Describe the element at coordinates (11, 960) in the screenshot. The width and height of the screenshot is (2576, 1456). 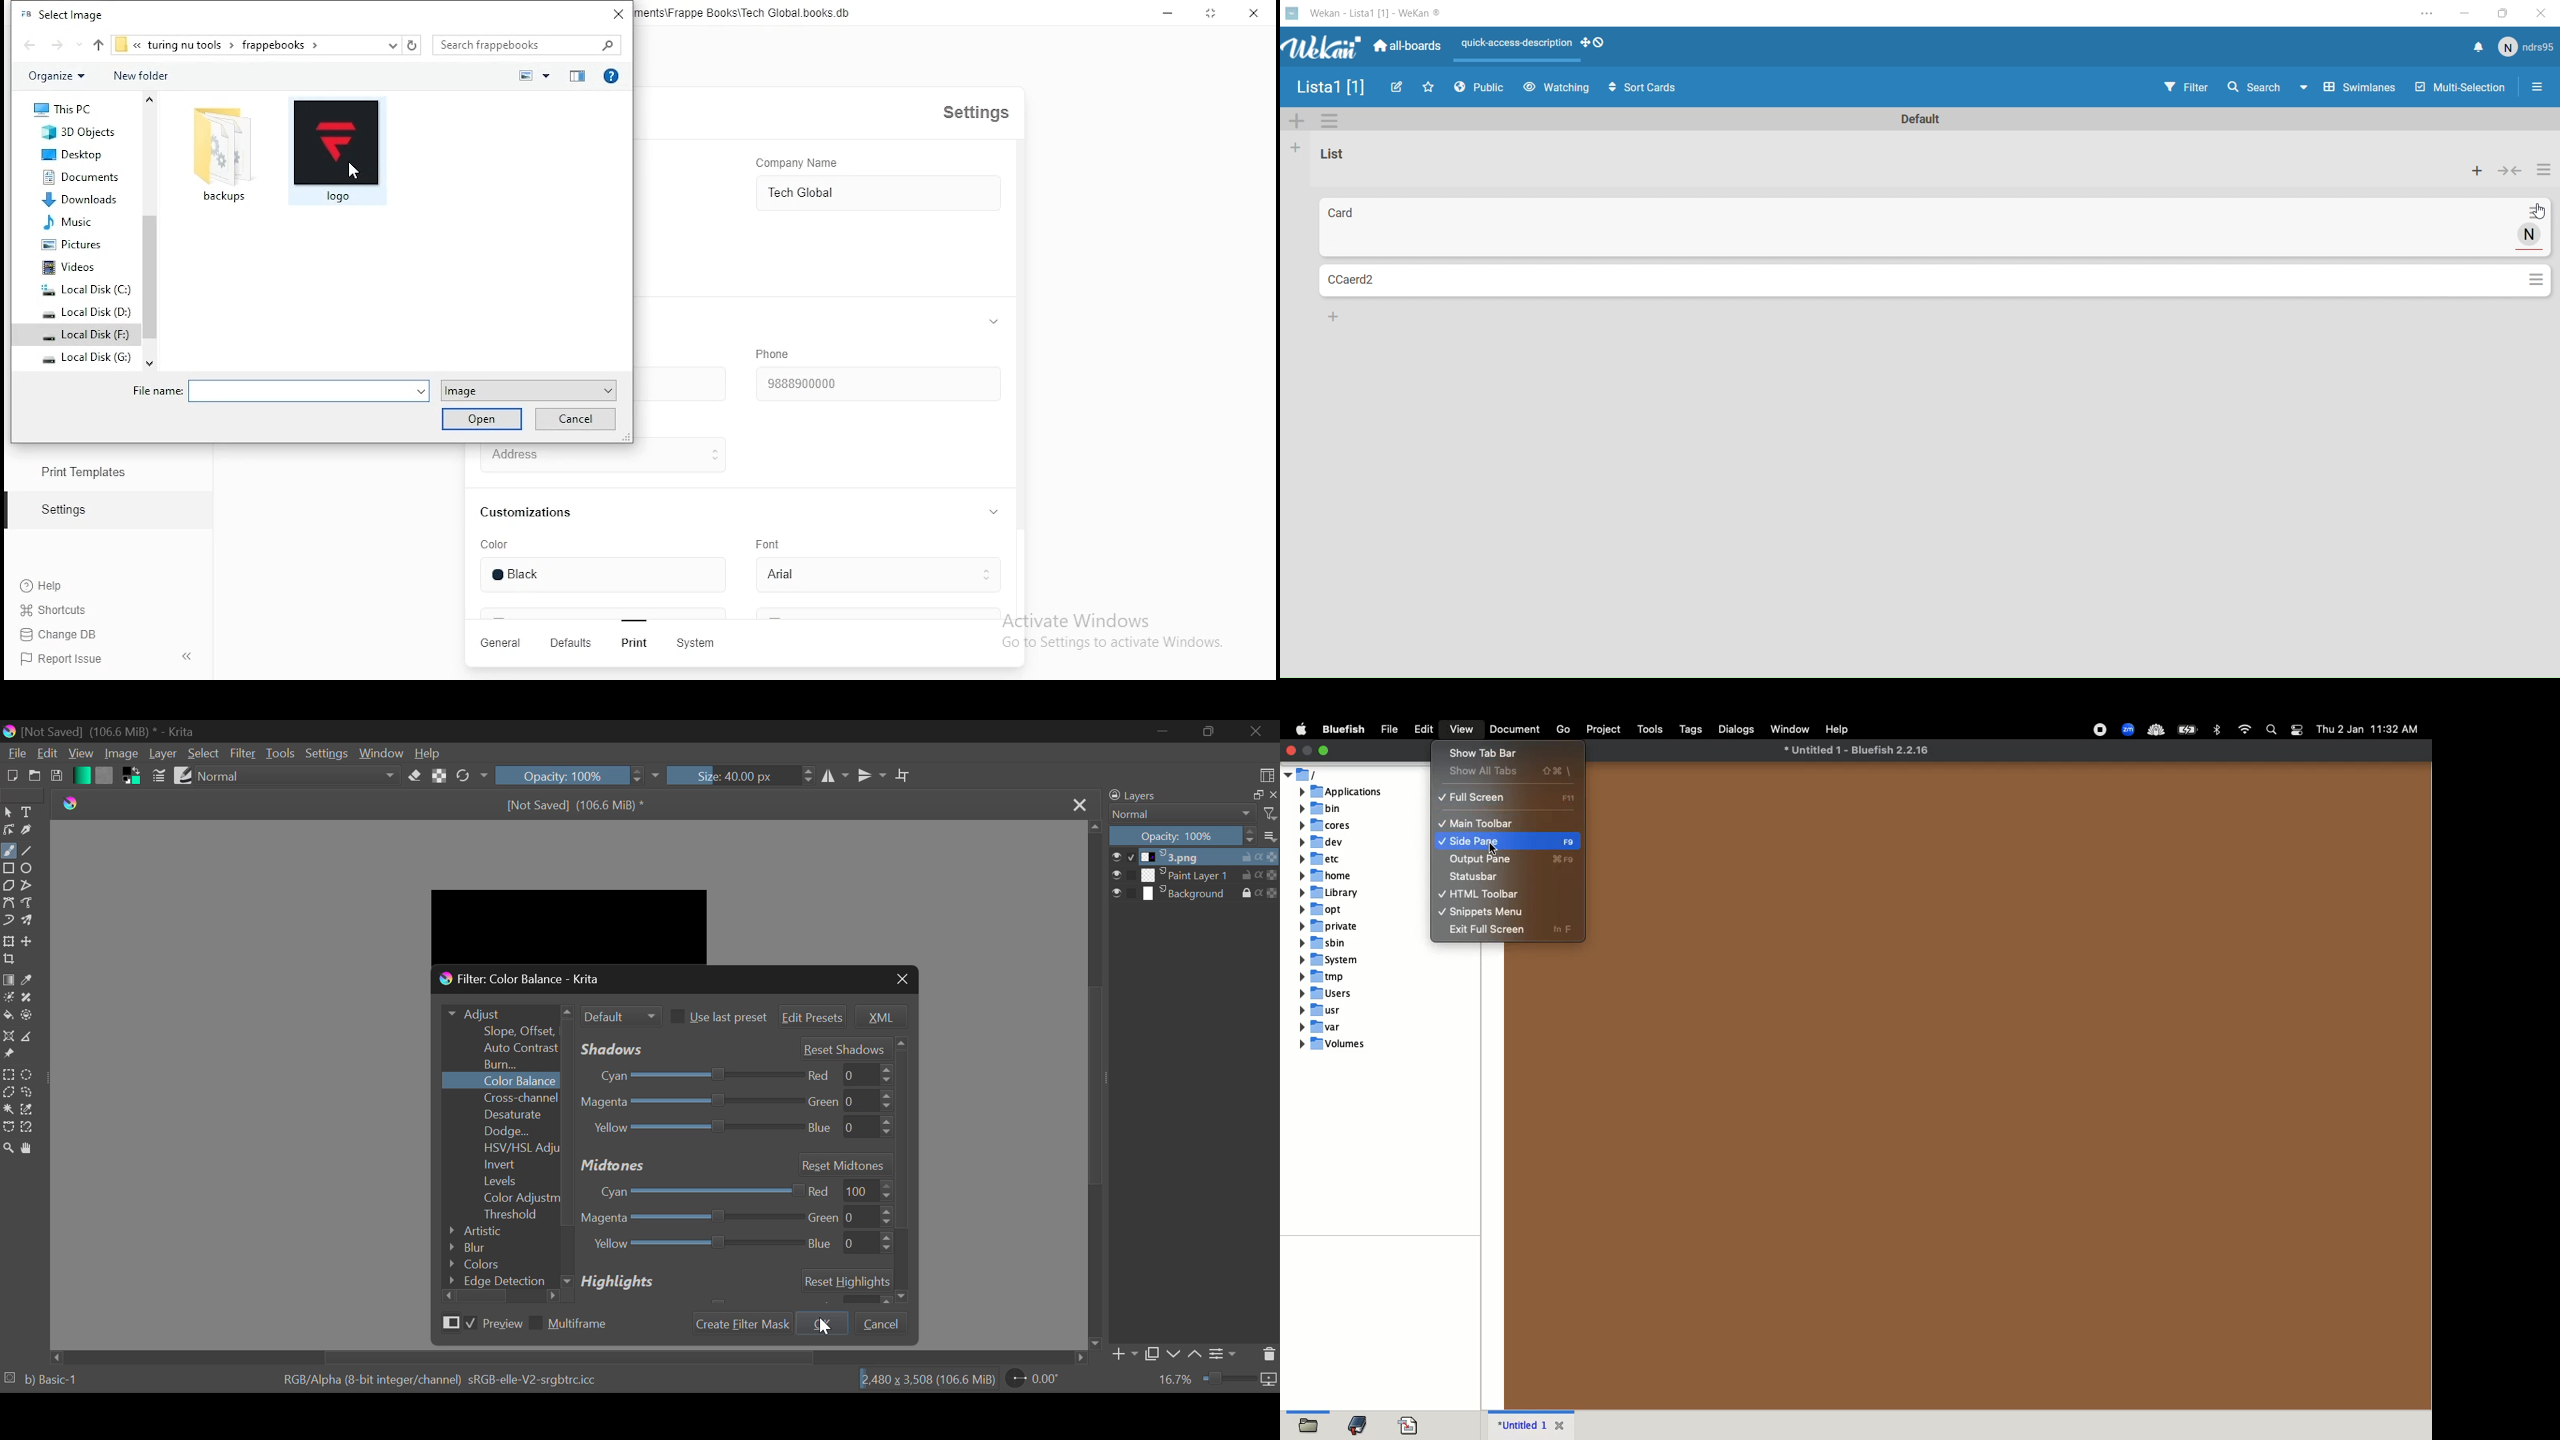
I see `Crop` at that location.